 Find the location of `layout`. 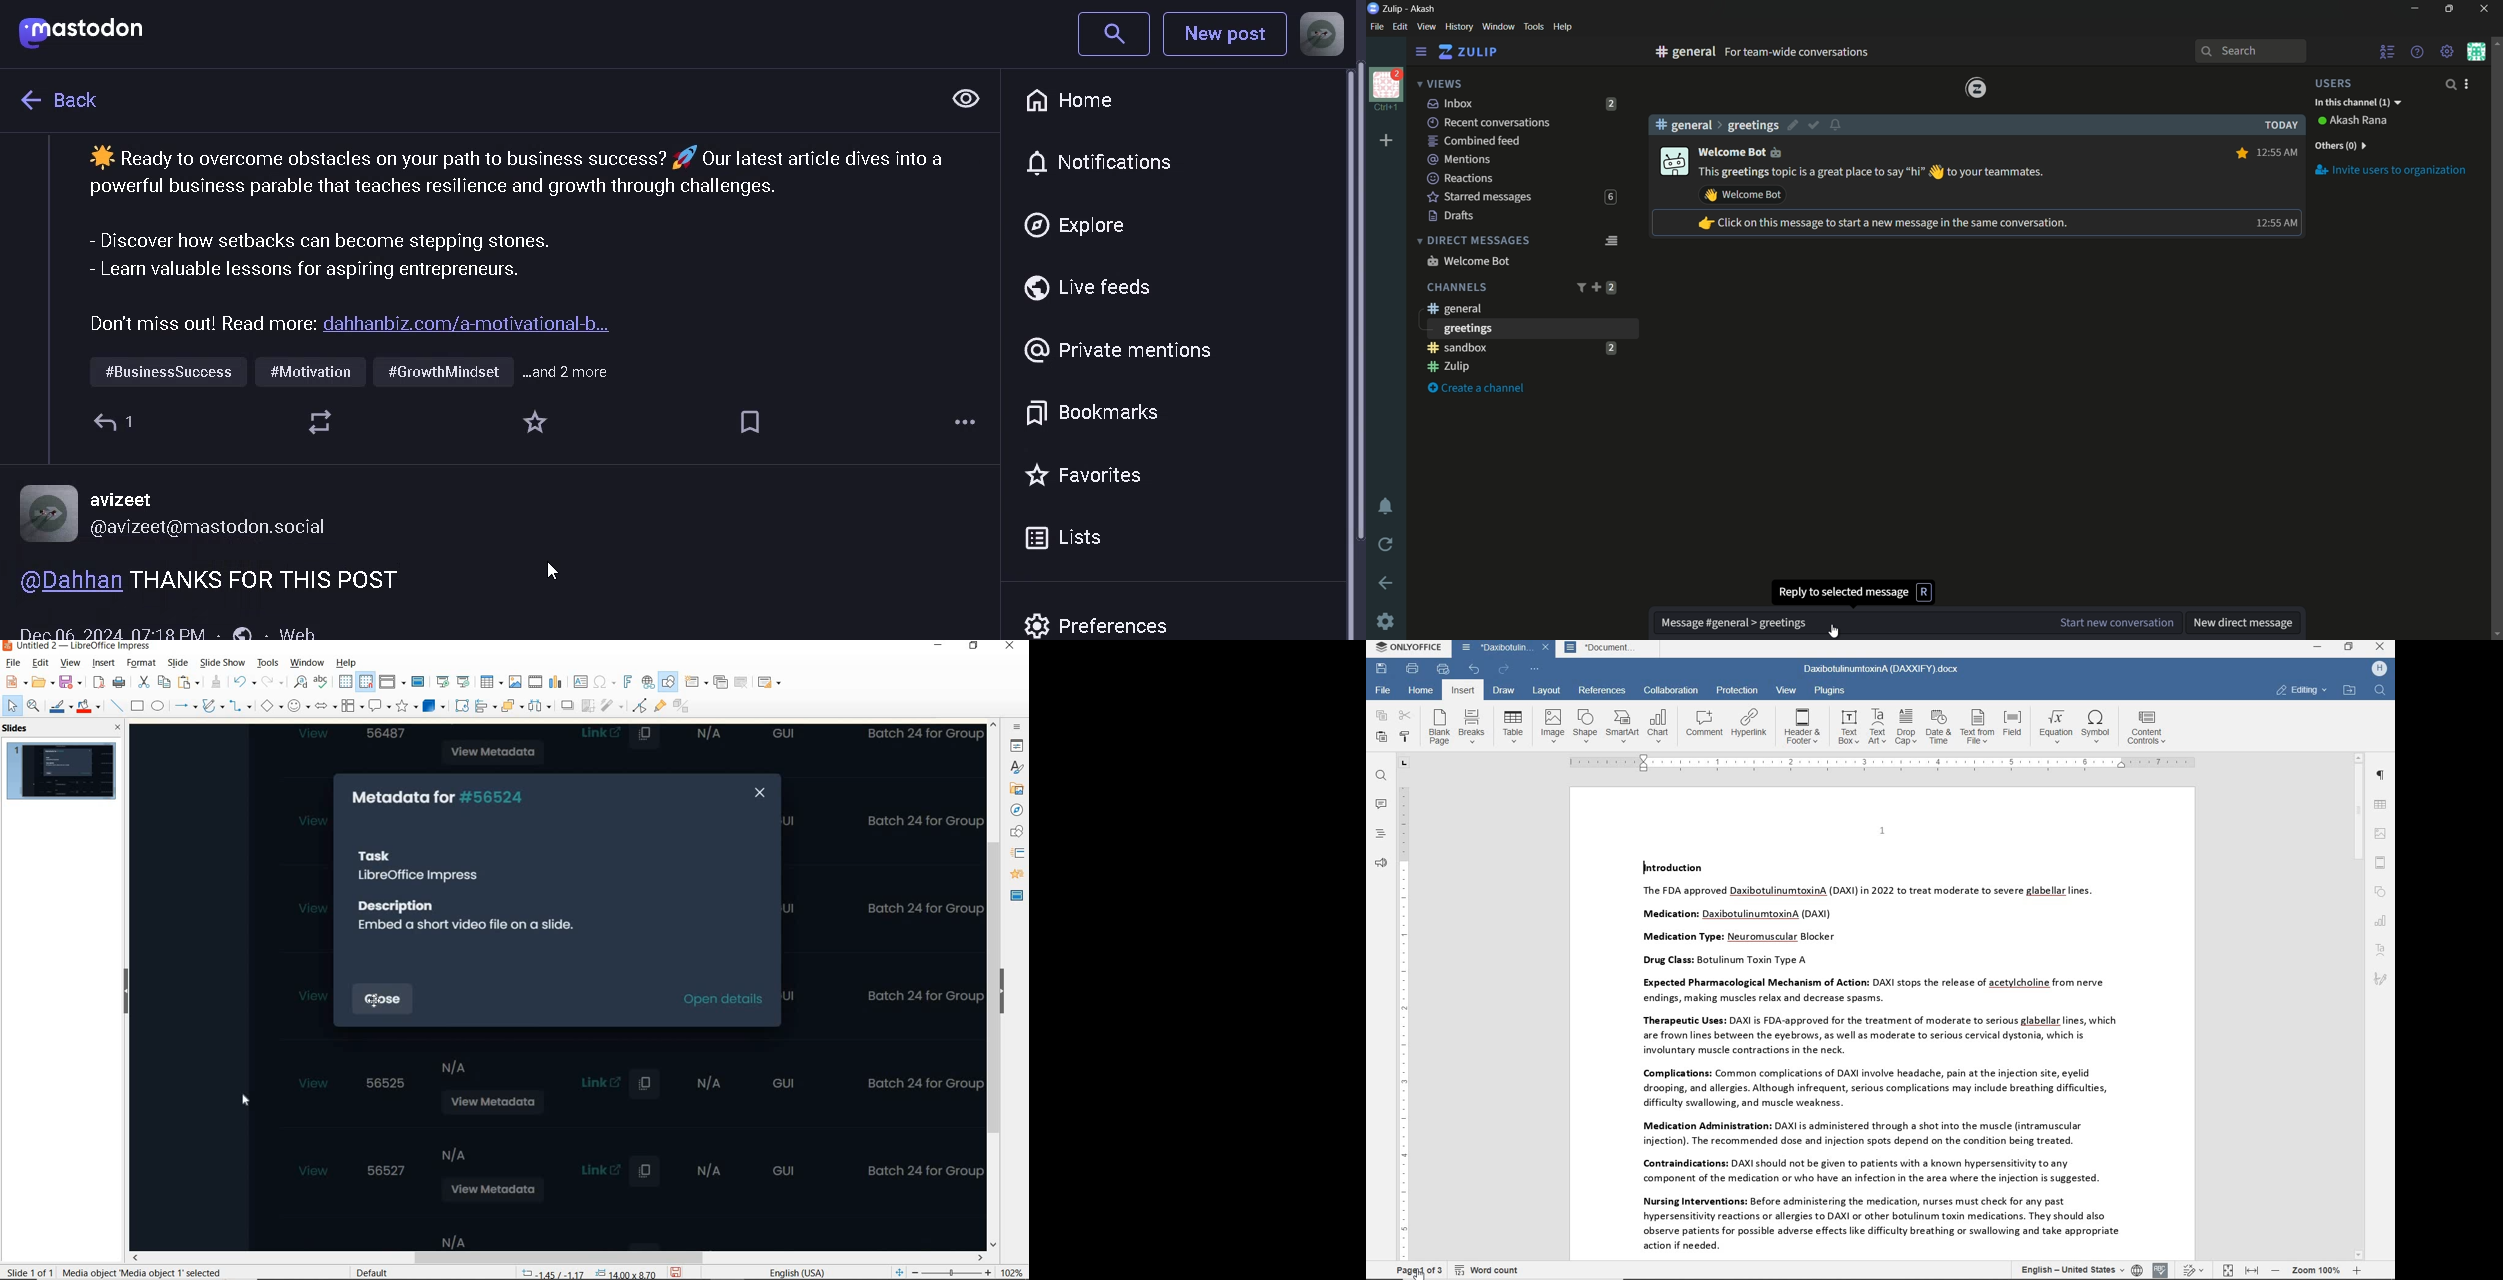

layout is located at coordinates (1546, 691).